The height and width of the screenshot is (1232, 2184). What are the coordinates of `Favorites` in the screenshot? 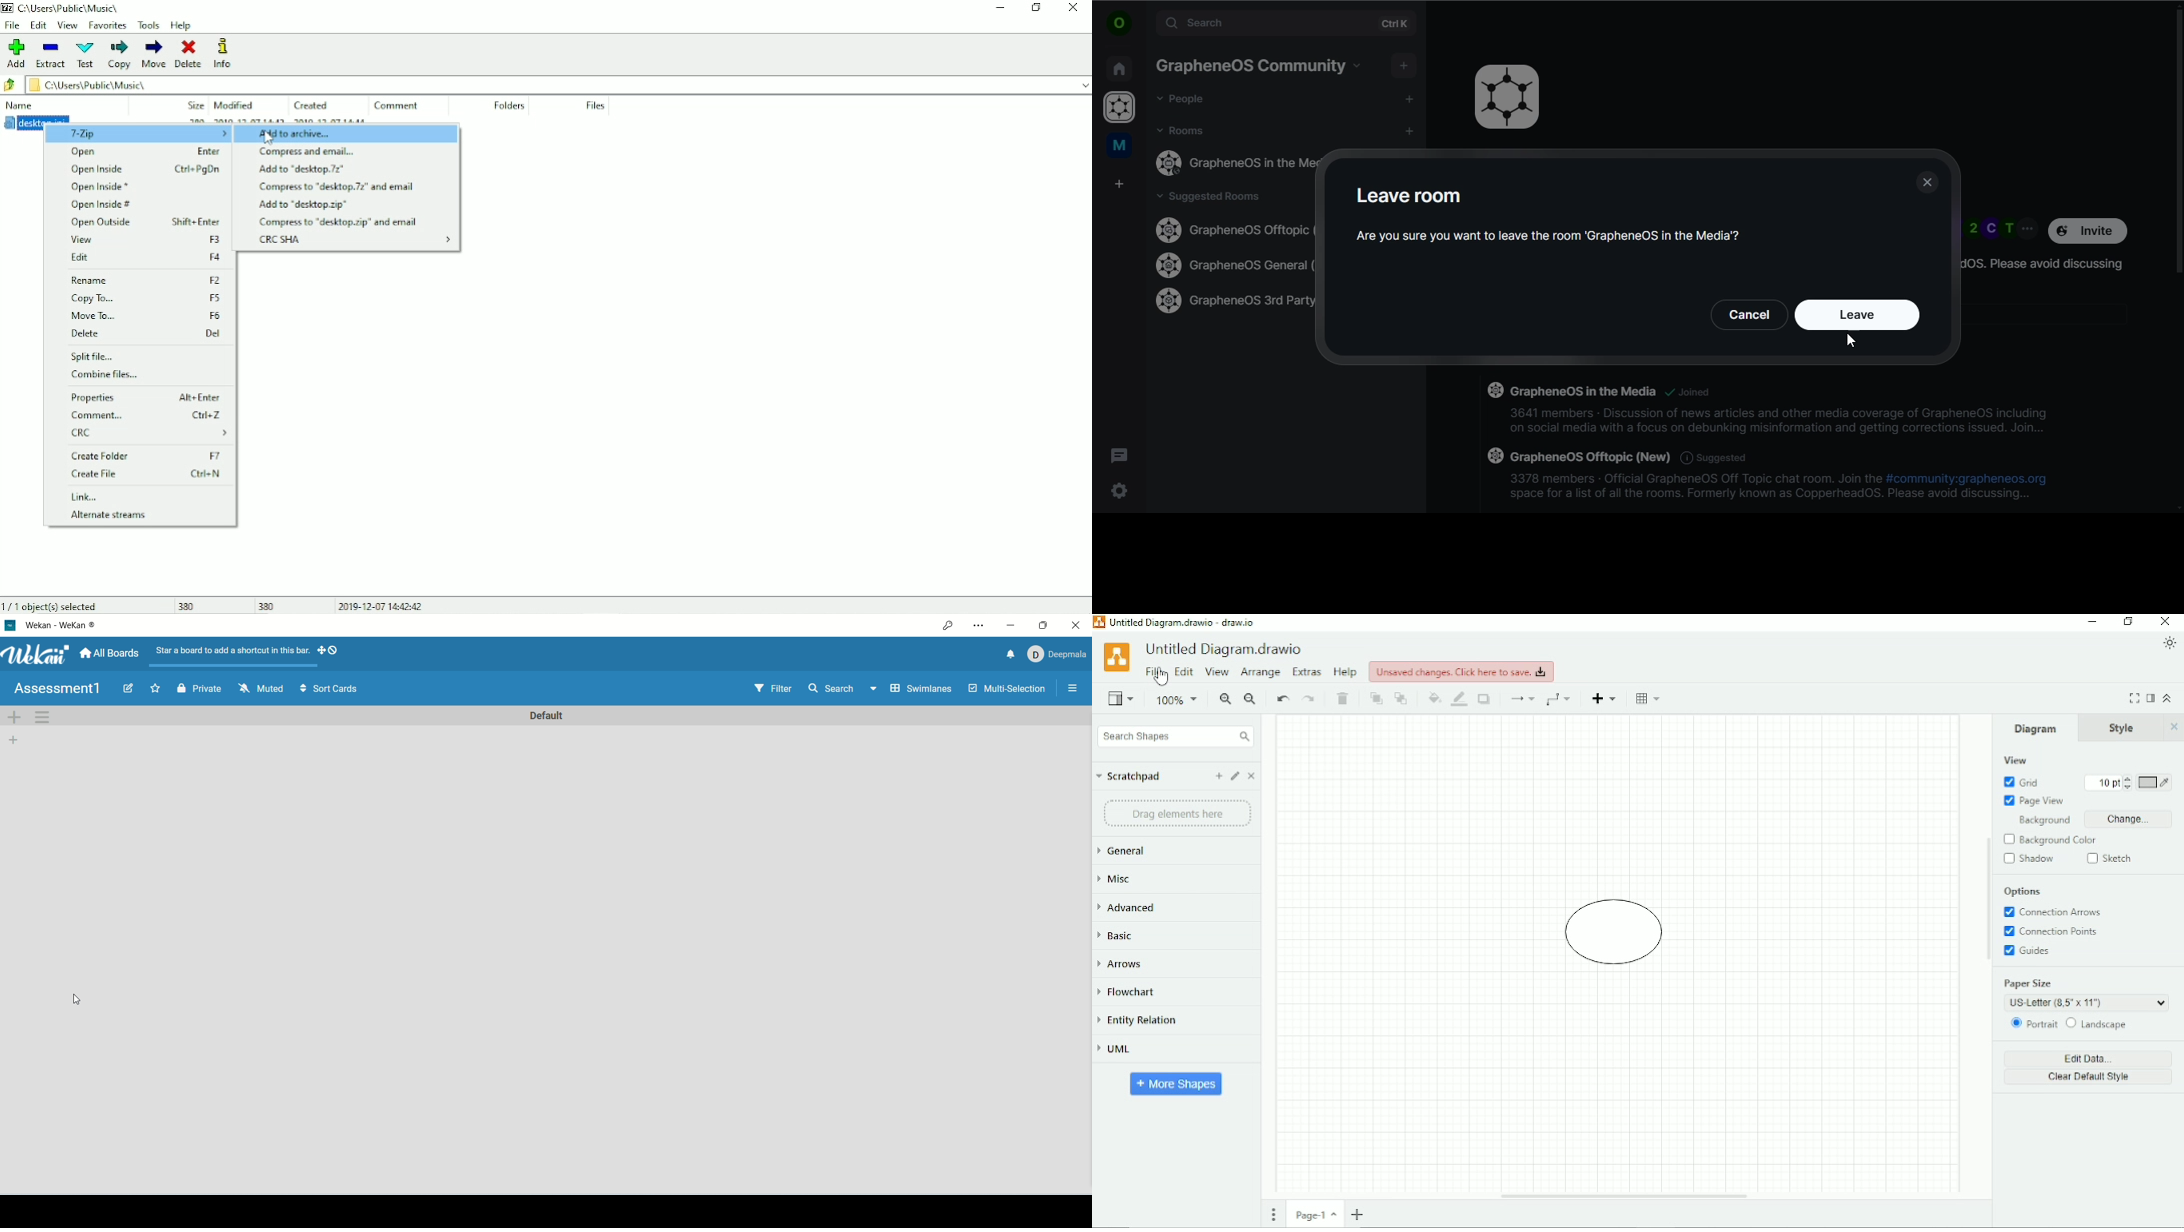 It's located at (107, 26).